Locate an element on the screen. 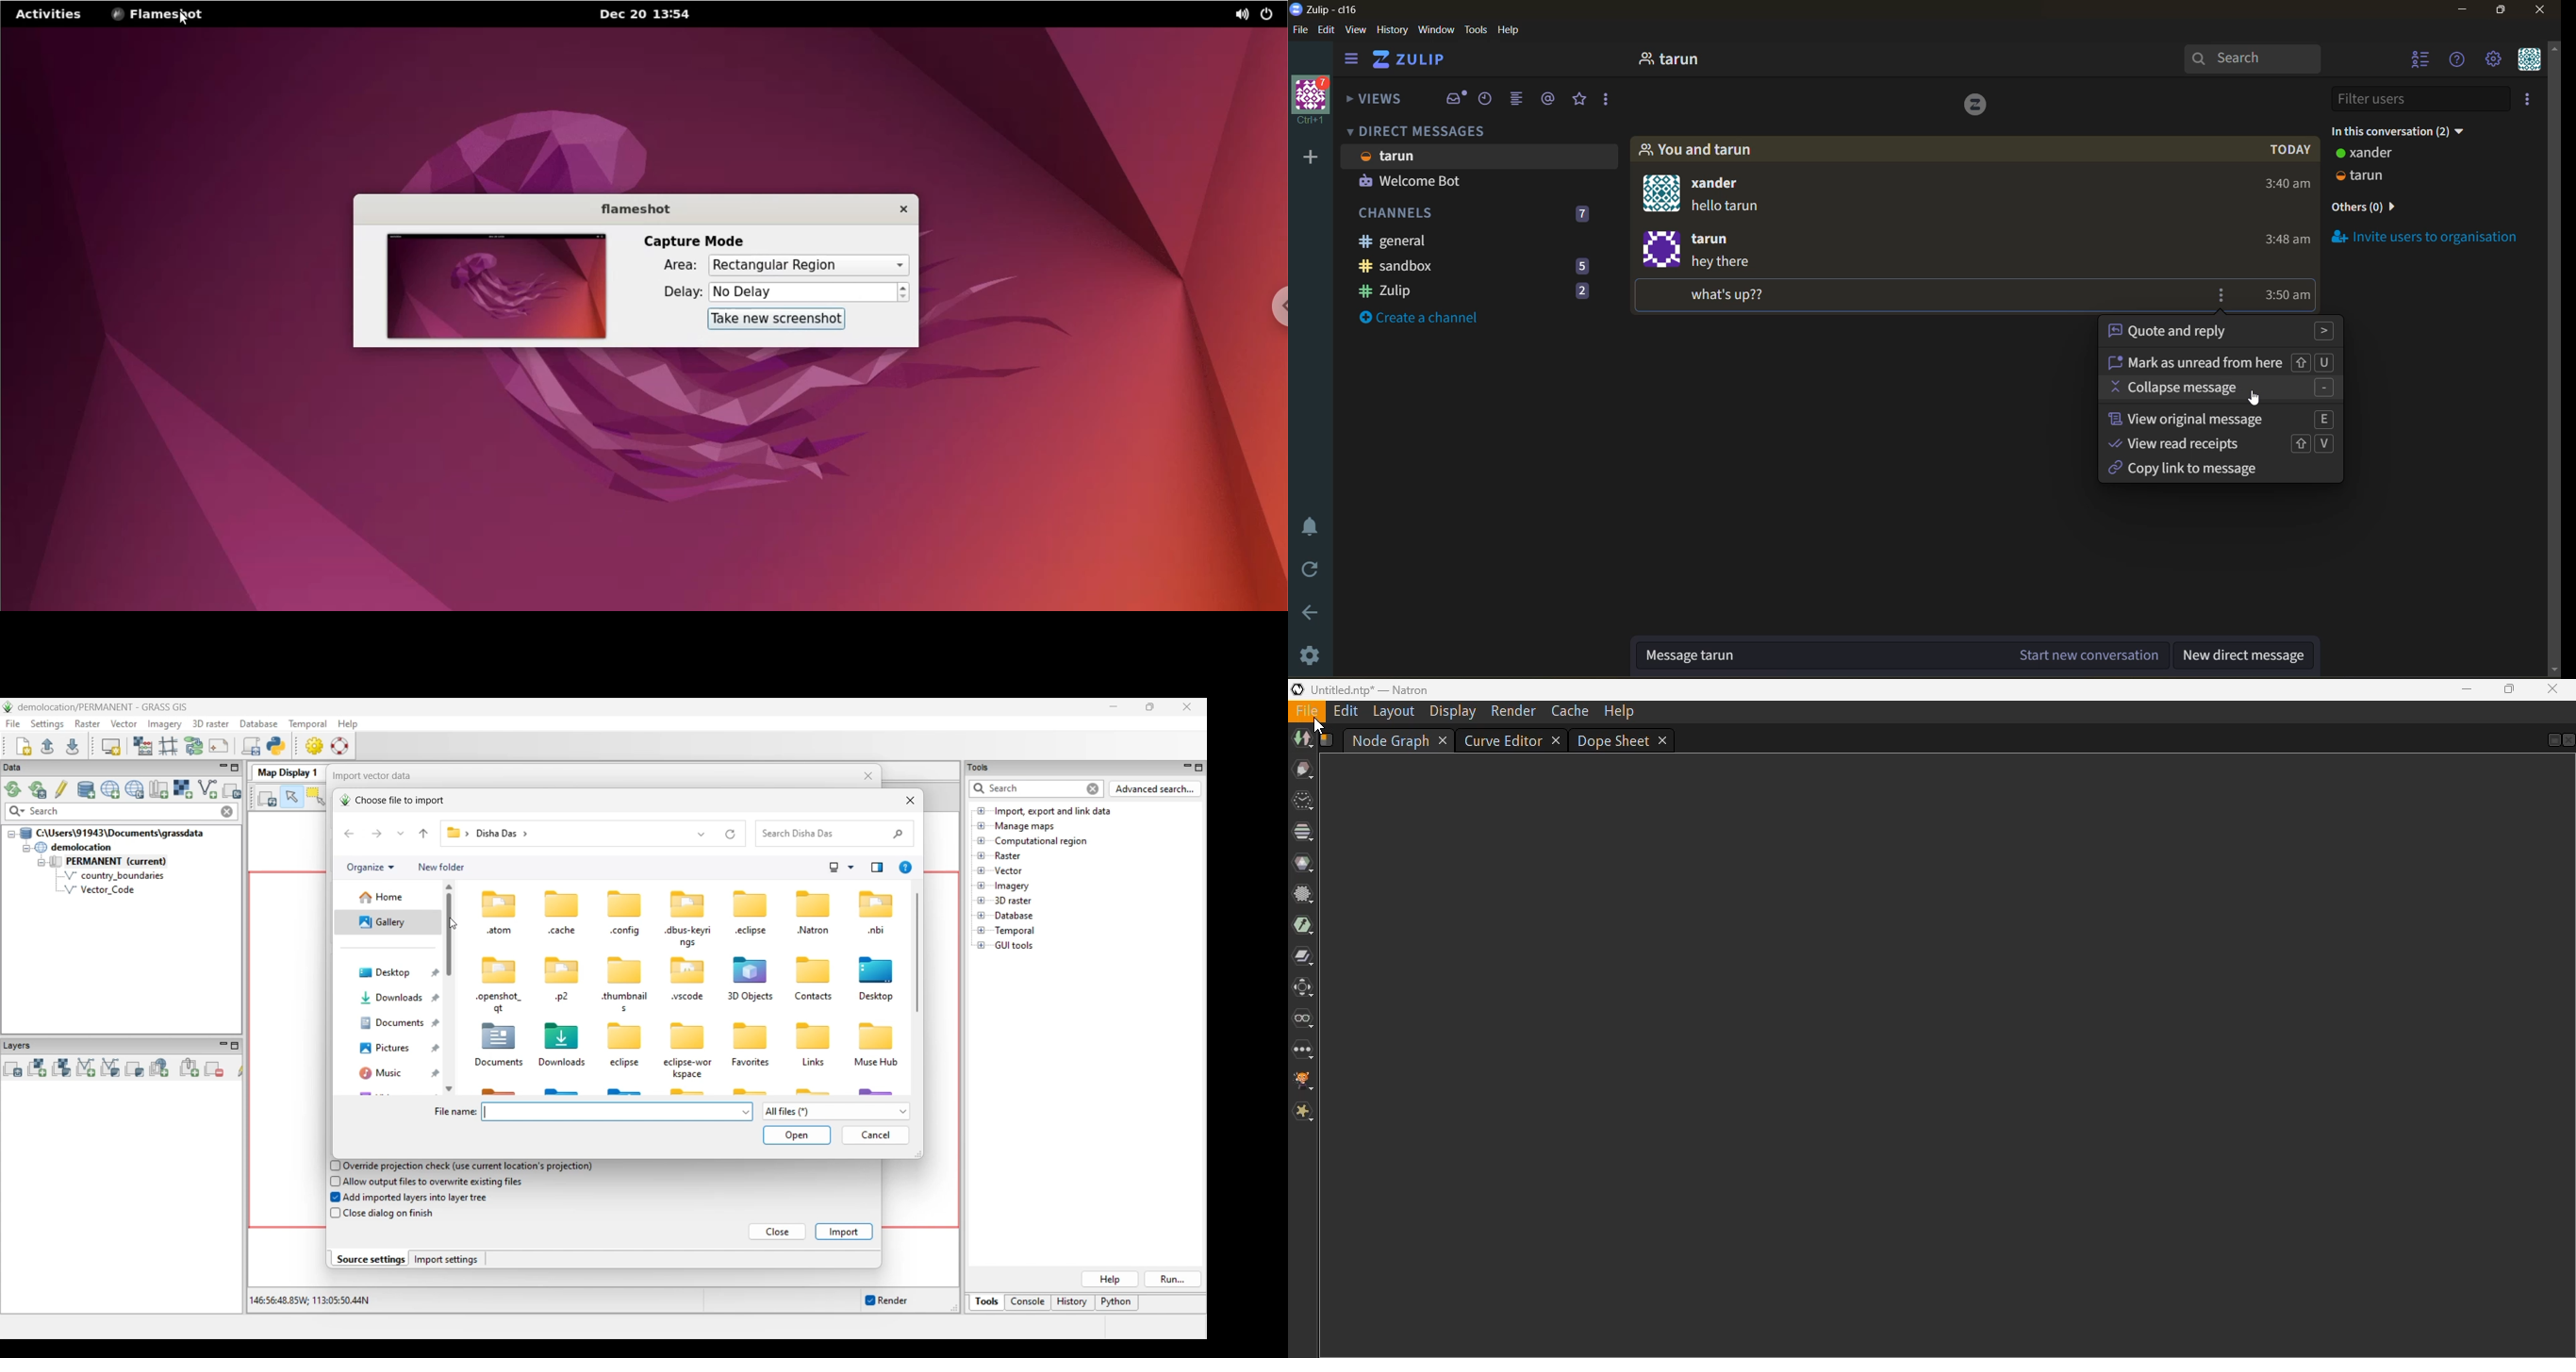 Image resolution: width=2576 pixels, height=1372 pixels. minimize is located at coordinates (2465, 10).